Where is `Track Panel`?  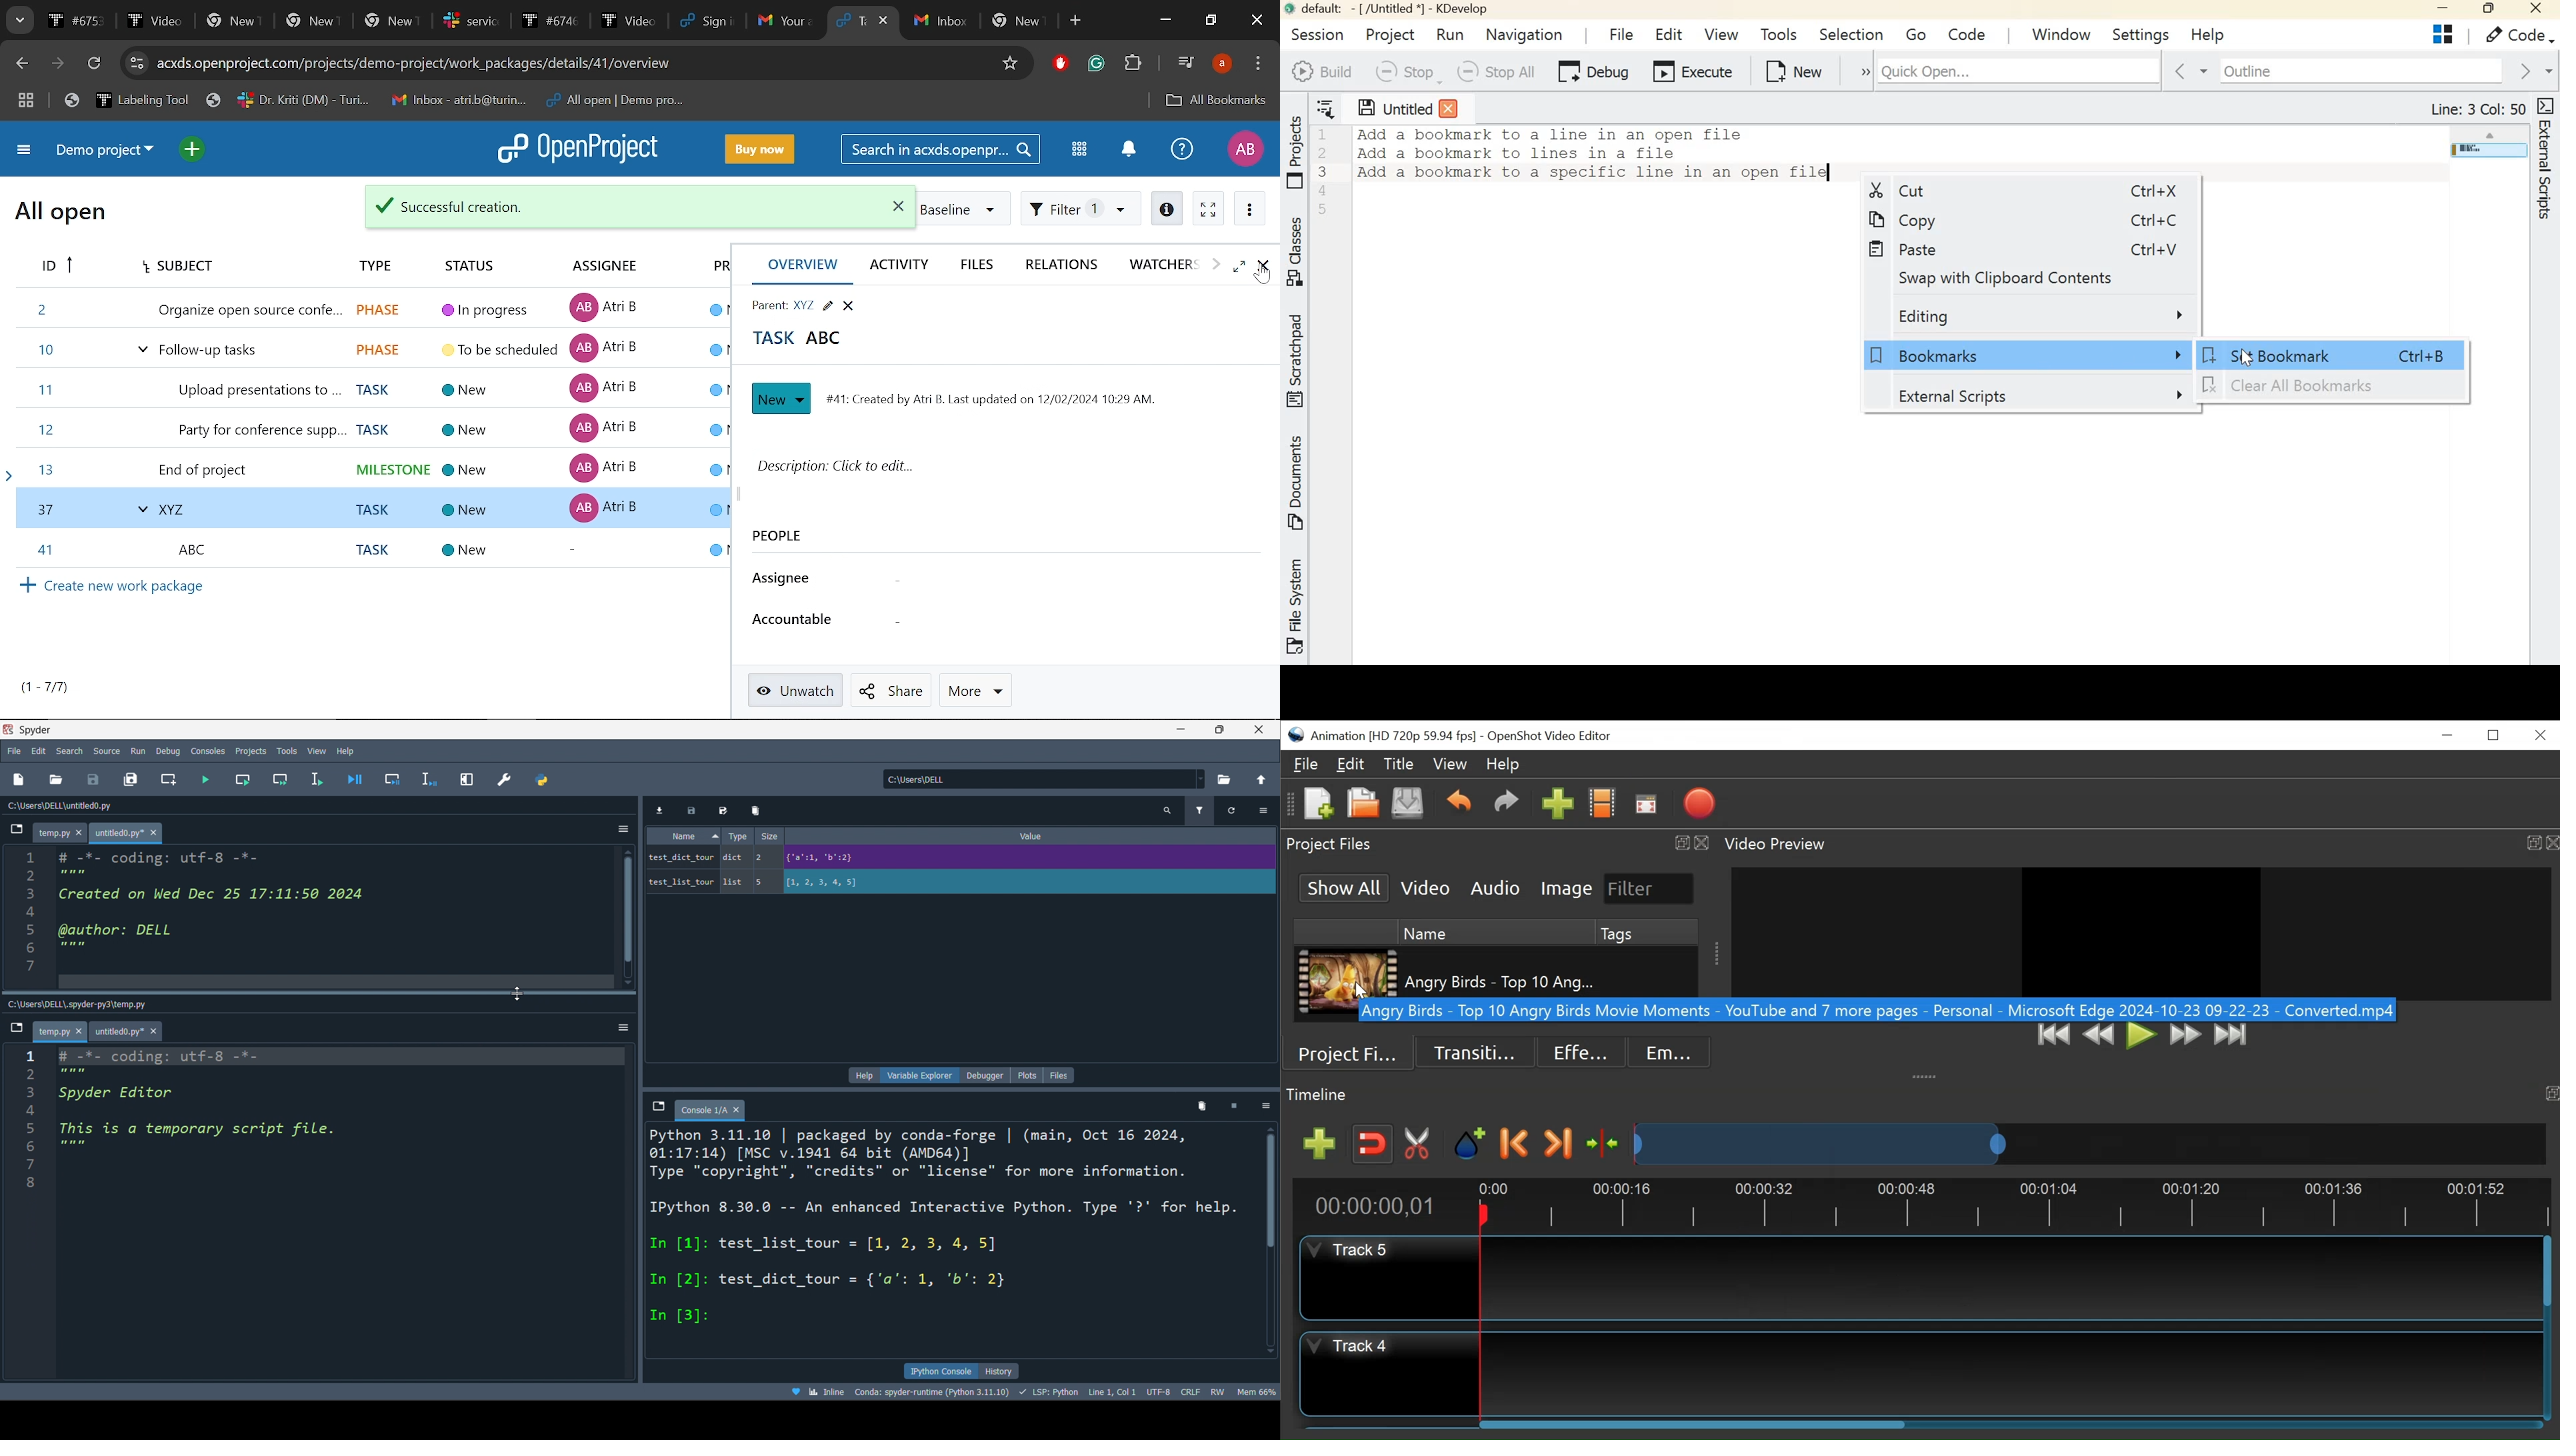
Track Panel is located at coordinates (2013, 1370).